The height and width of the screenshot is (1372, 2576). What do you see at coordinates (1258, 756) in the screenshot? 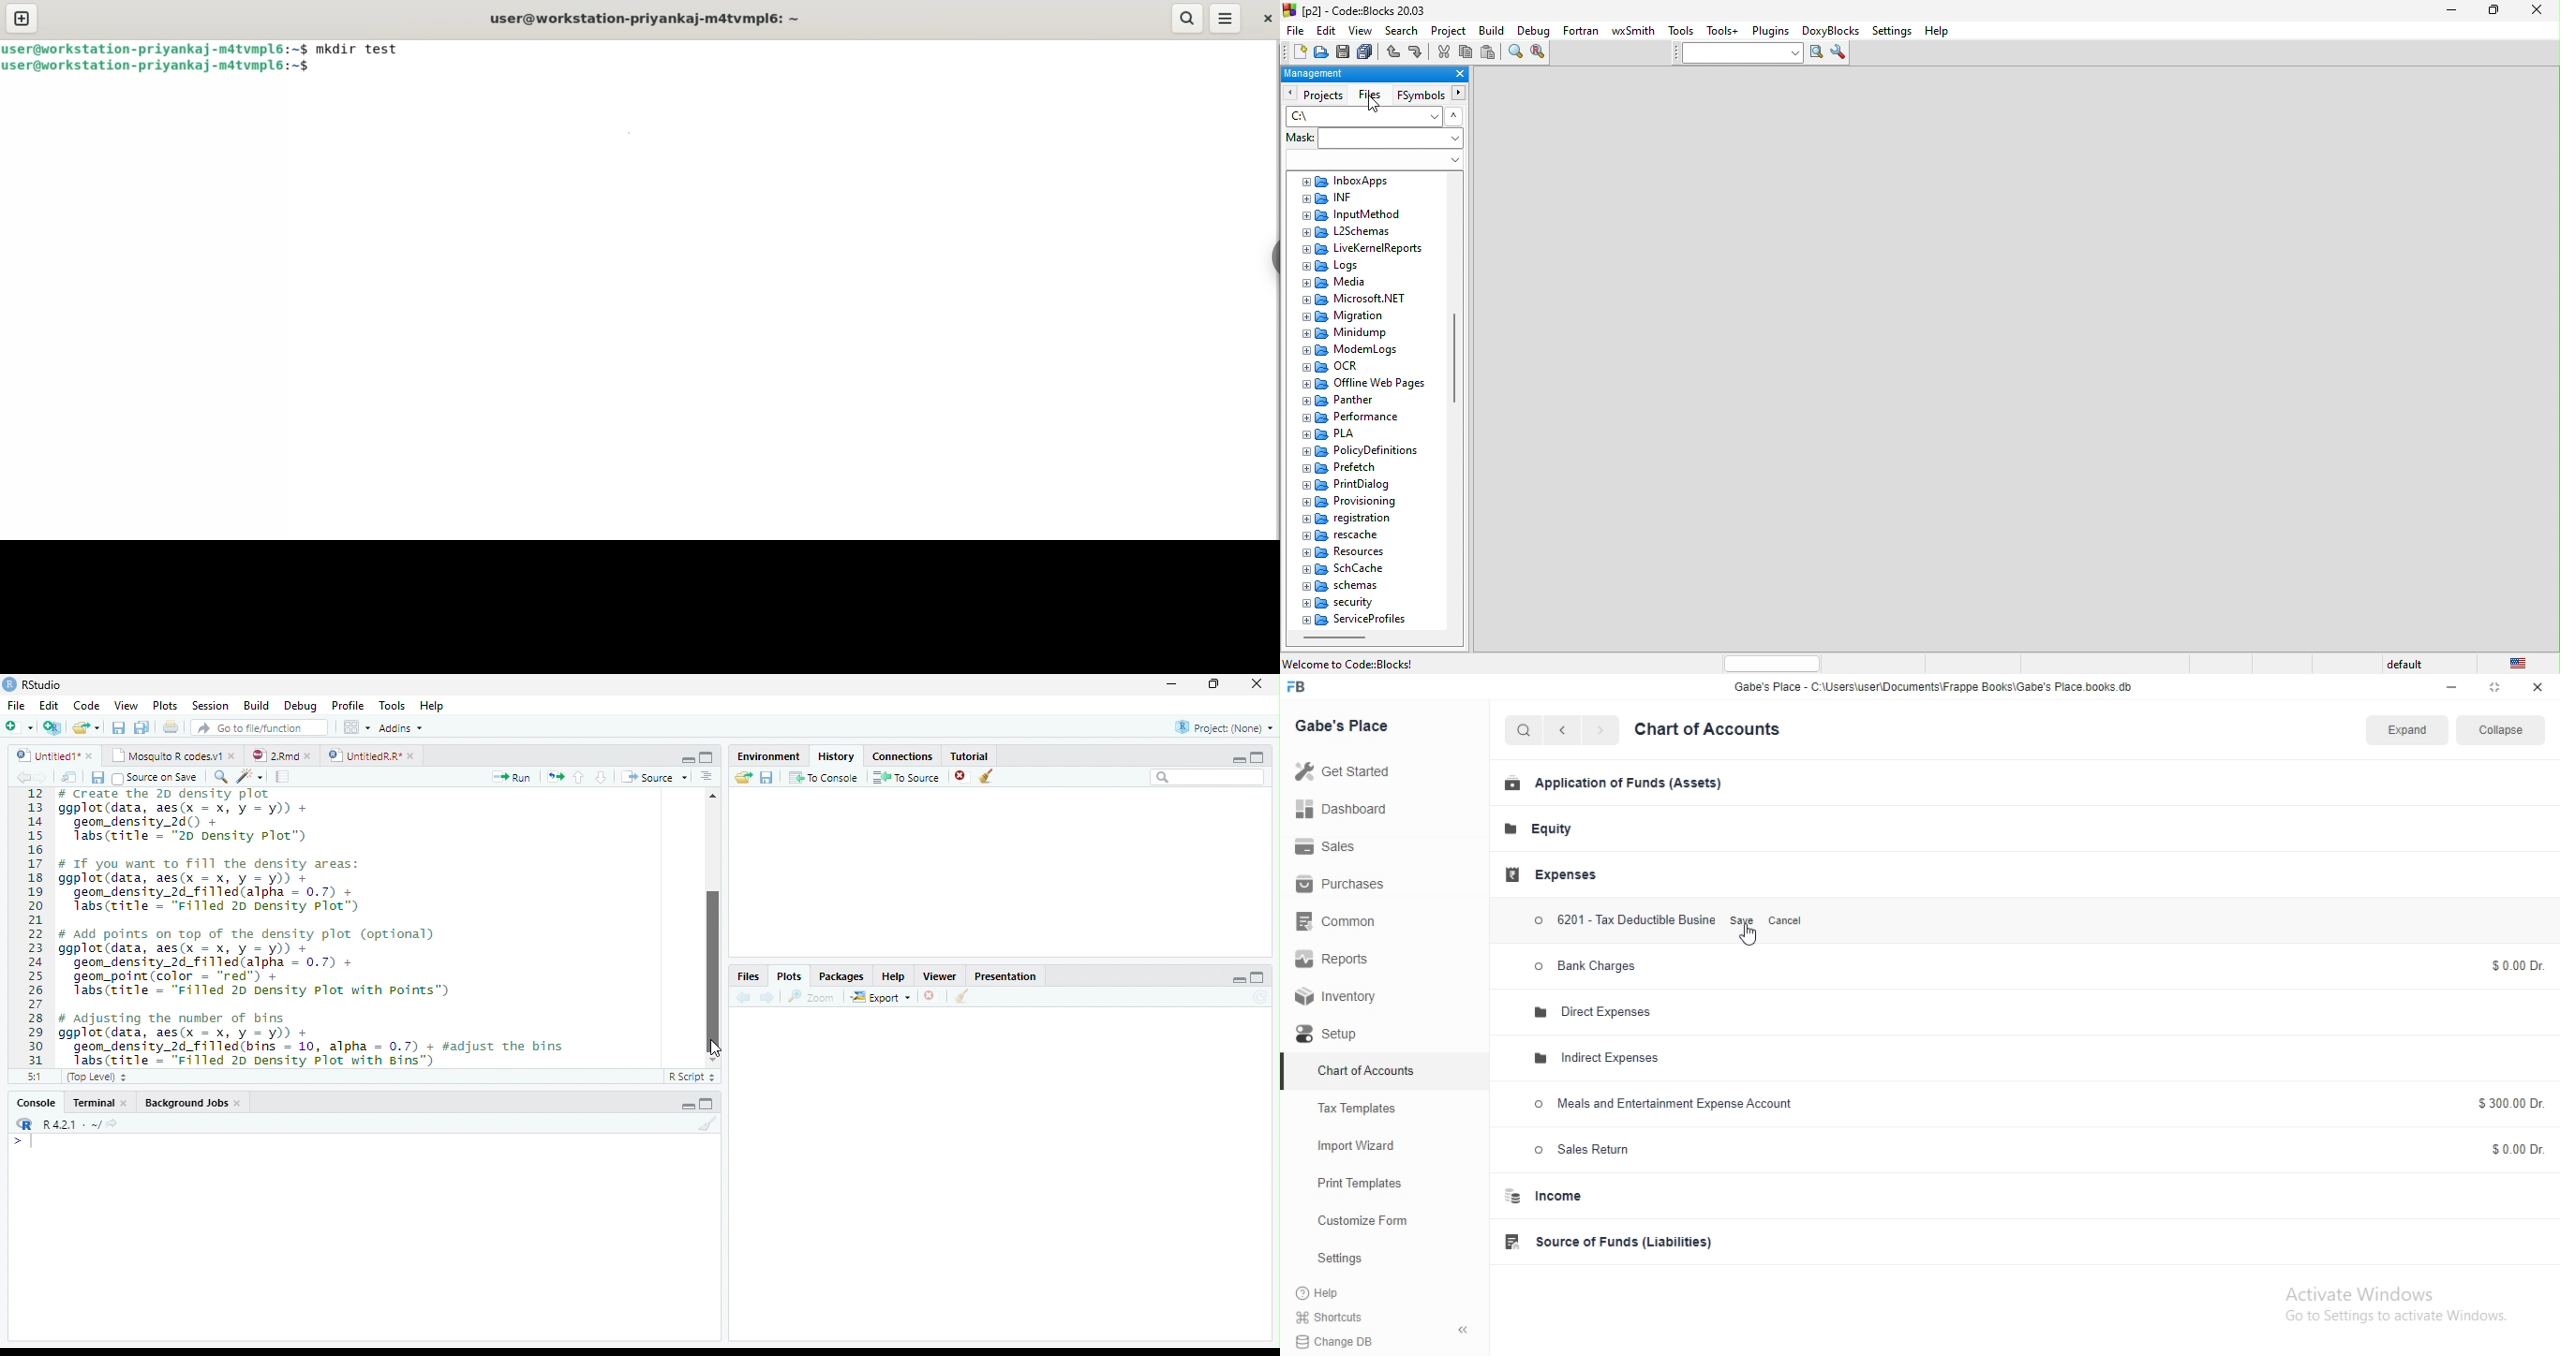
I see `maximize` at bounding box center [1258, 756].